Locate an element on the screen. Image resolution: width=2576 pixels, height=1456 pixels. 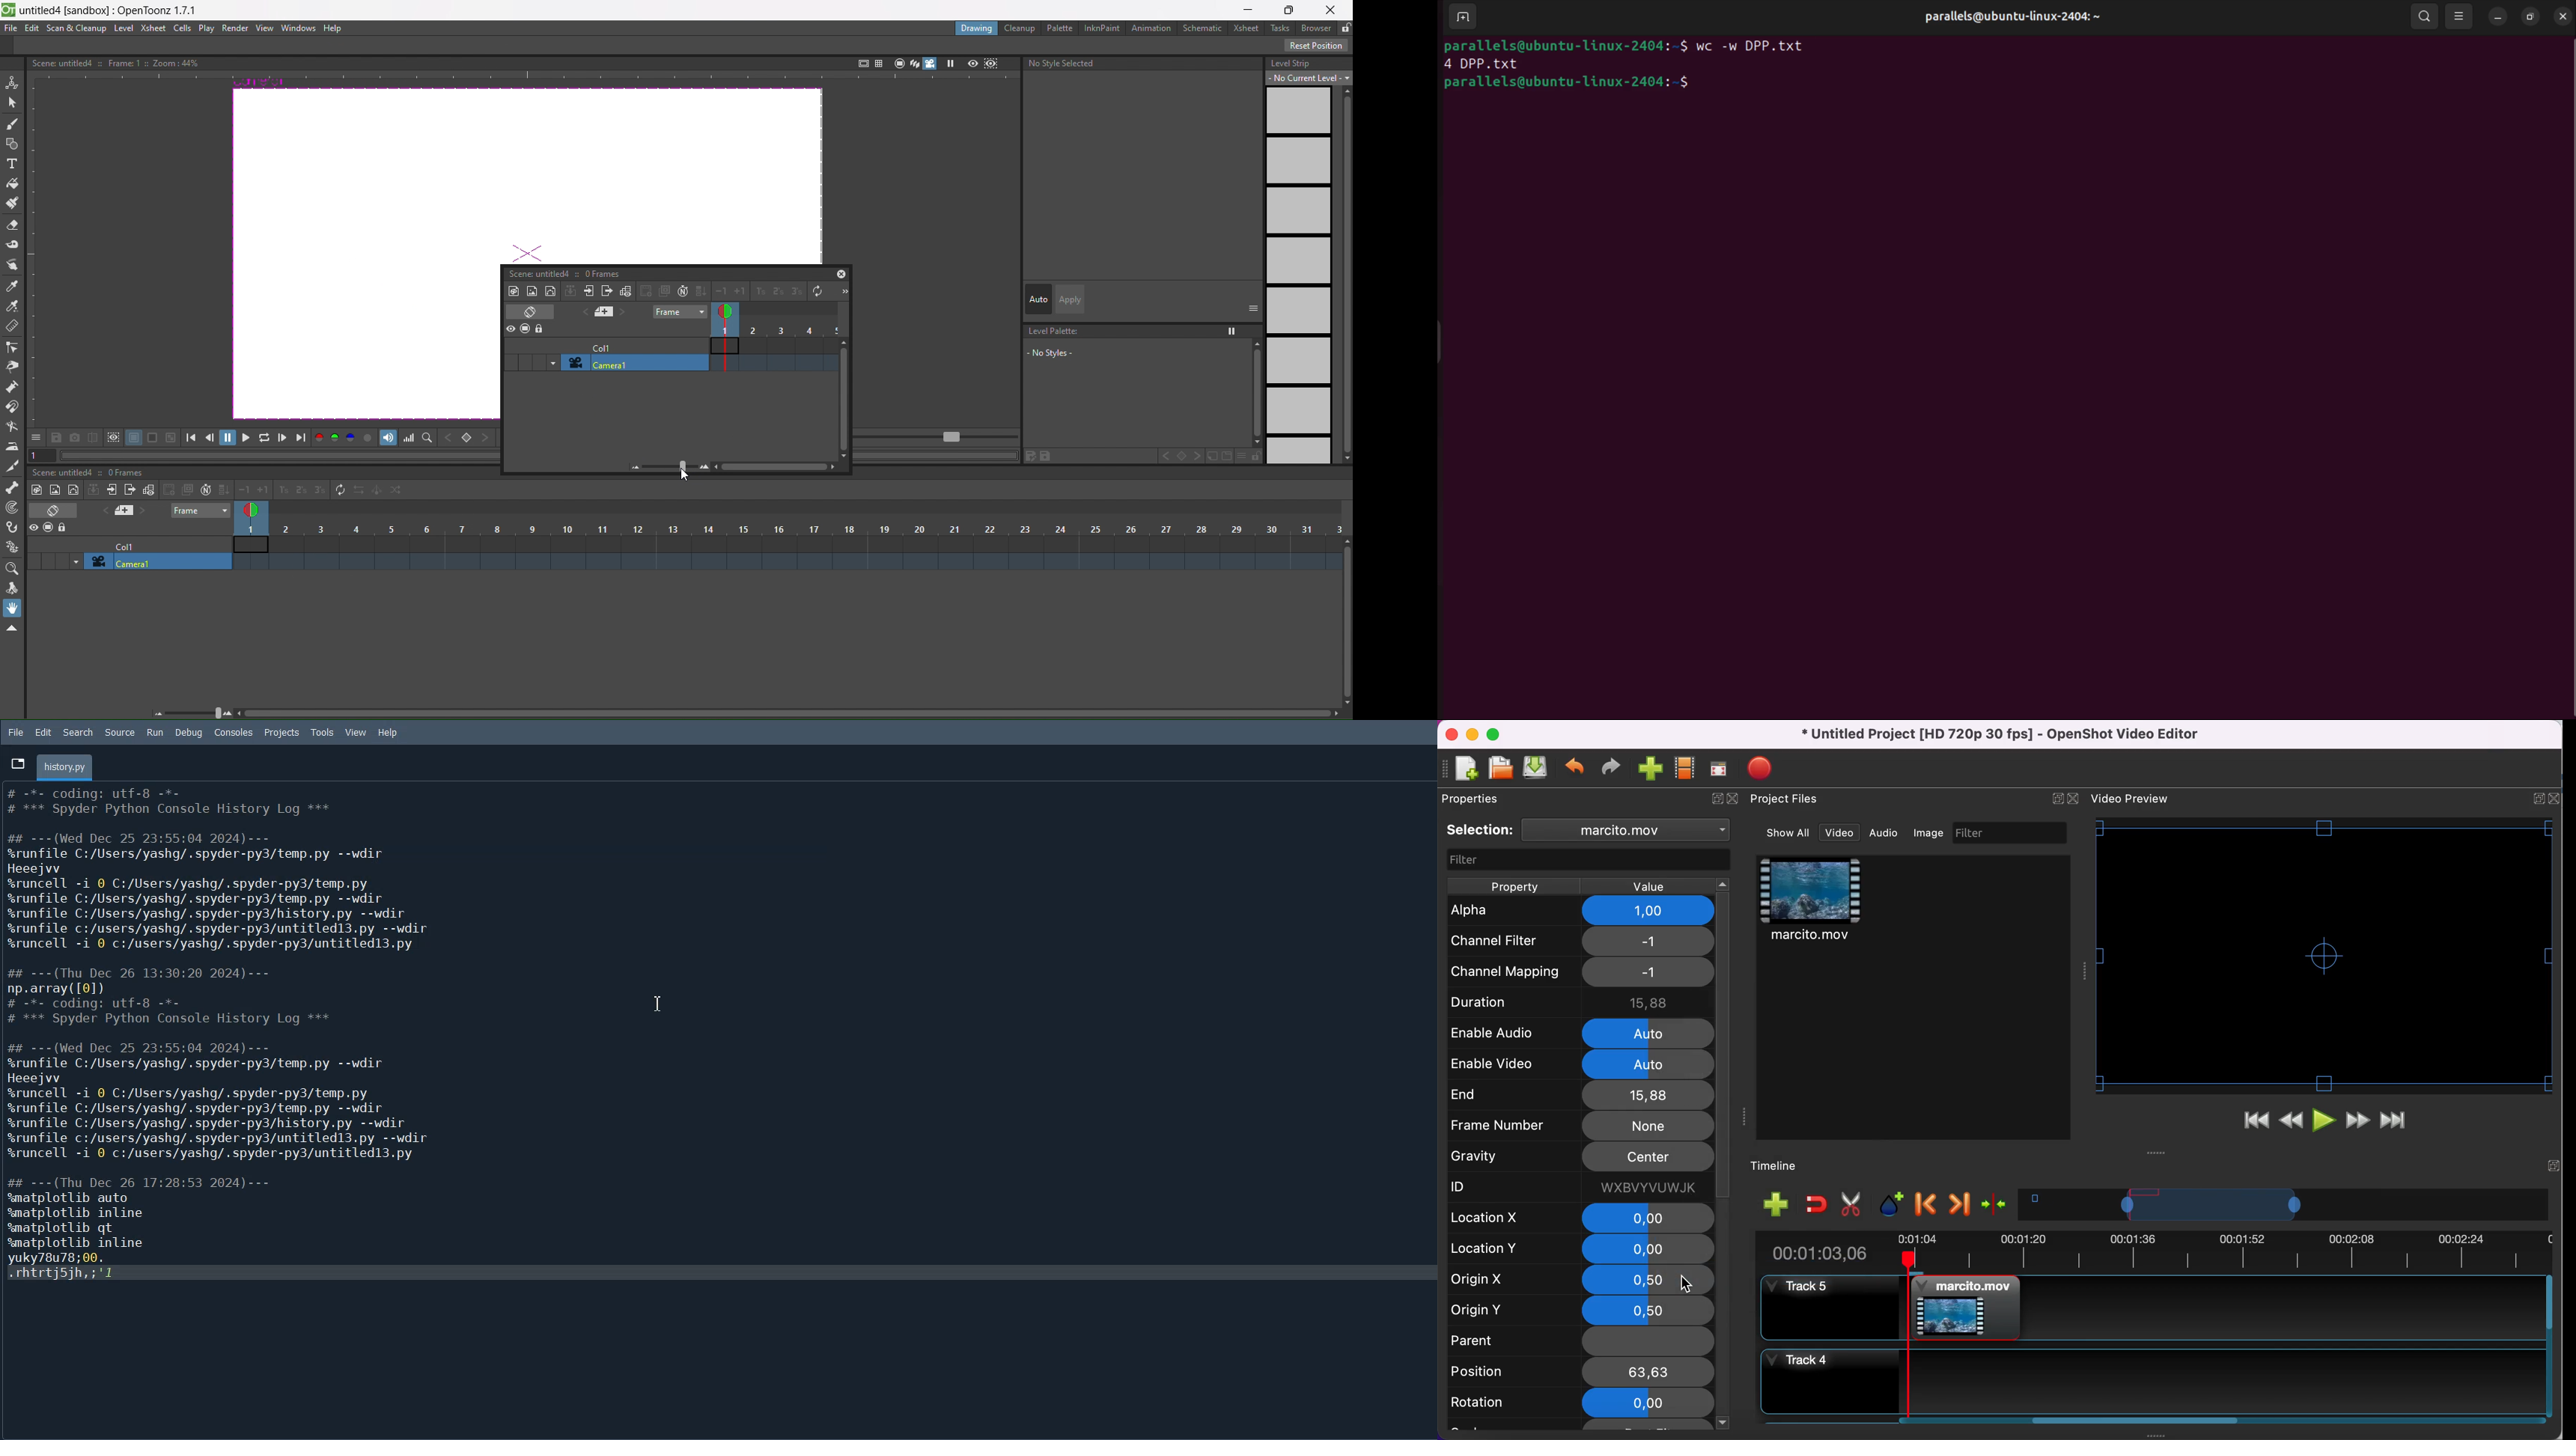
rewind is located at coordinates (2292, 1124).